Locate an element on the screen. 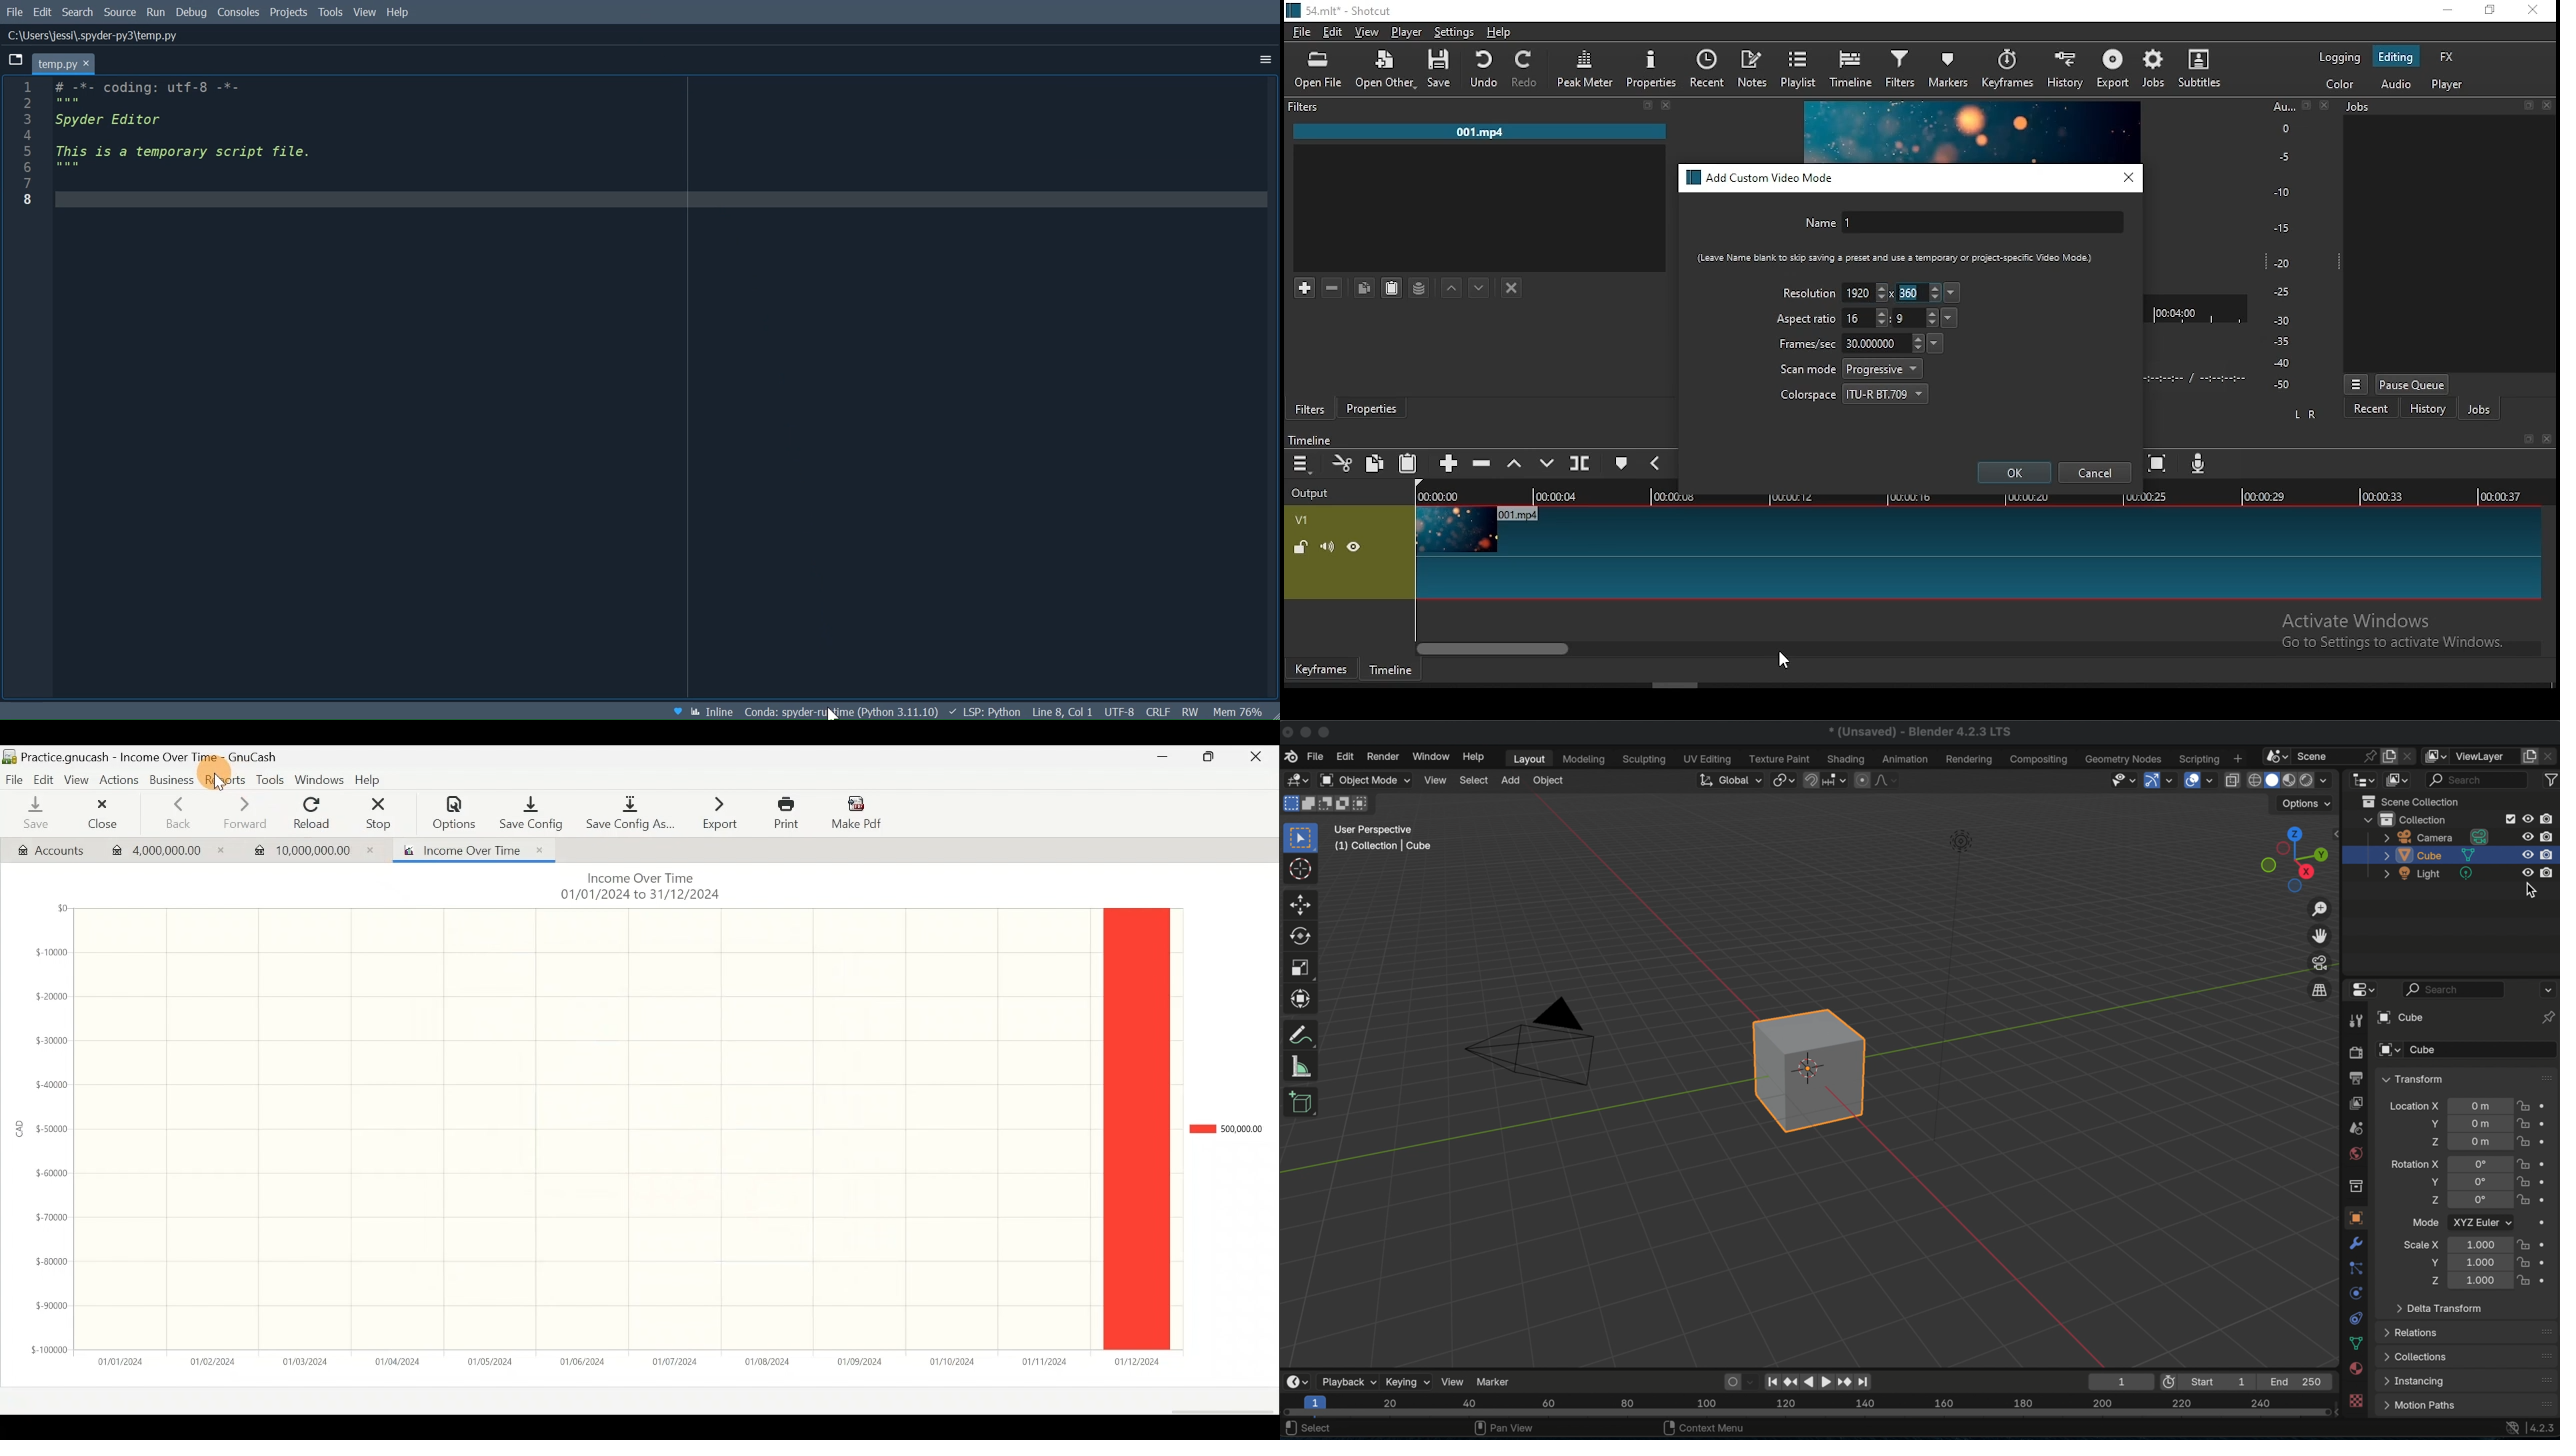  mode intersect existing collection is located at coordinates (1362, 804).